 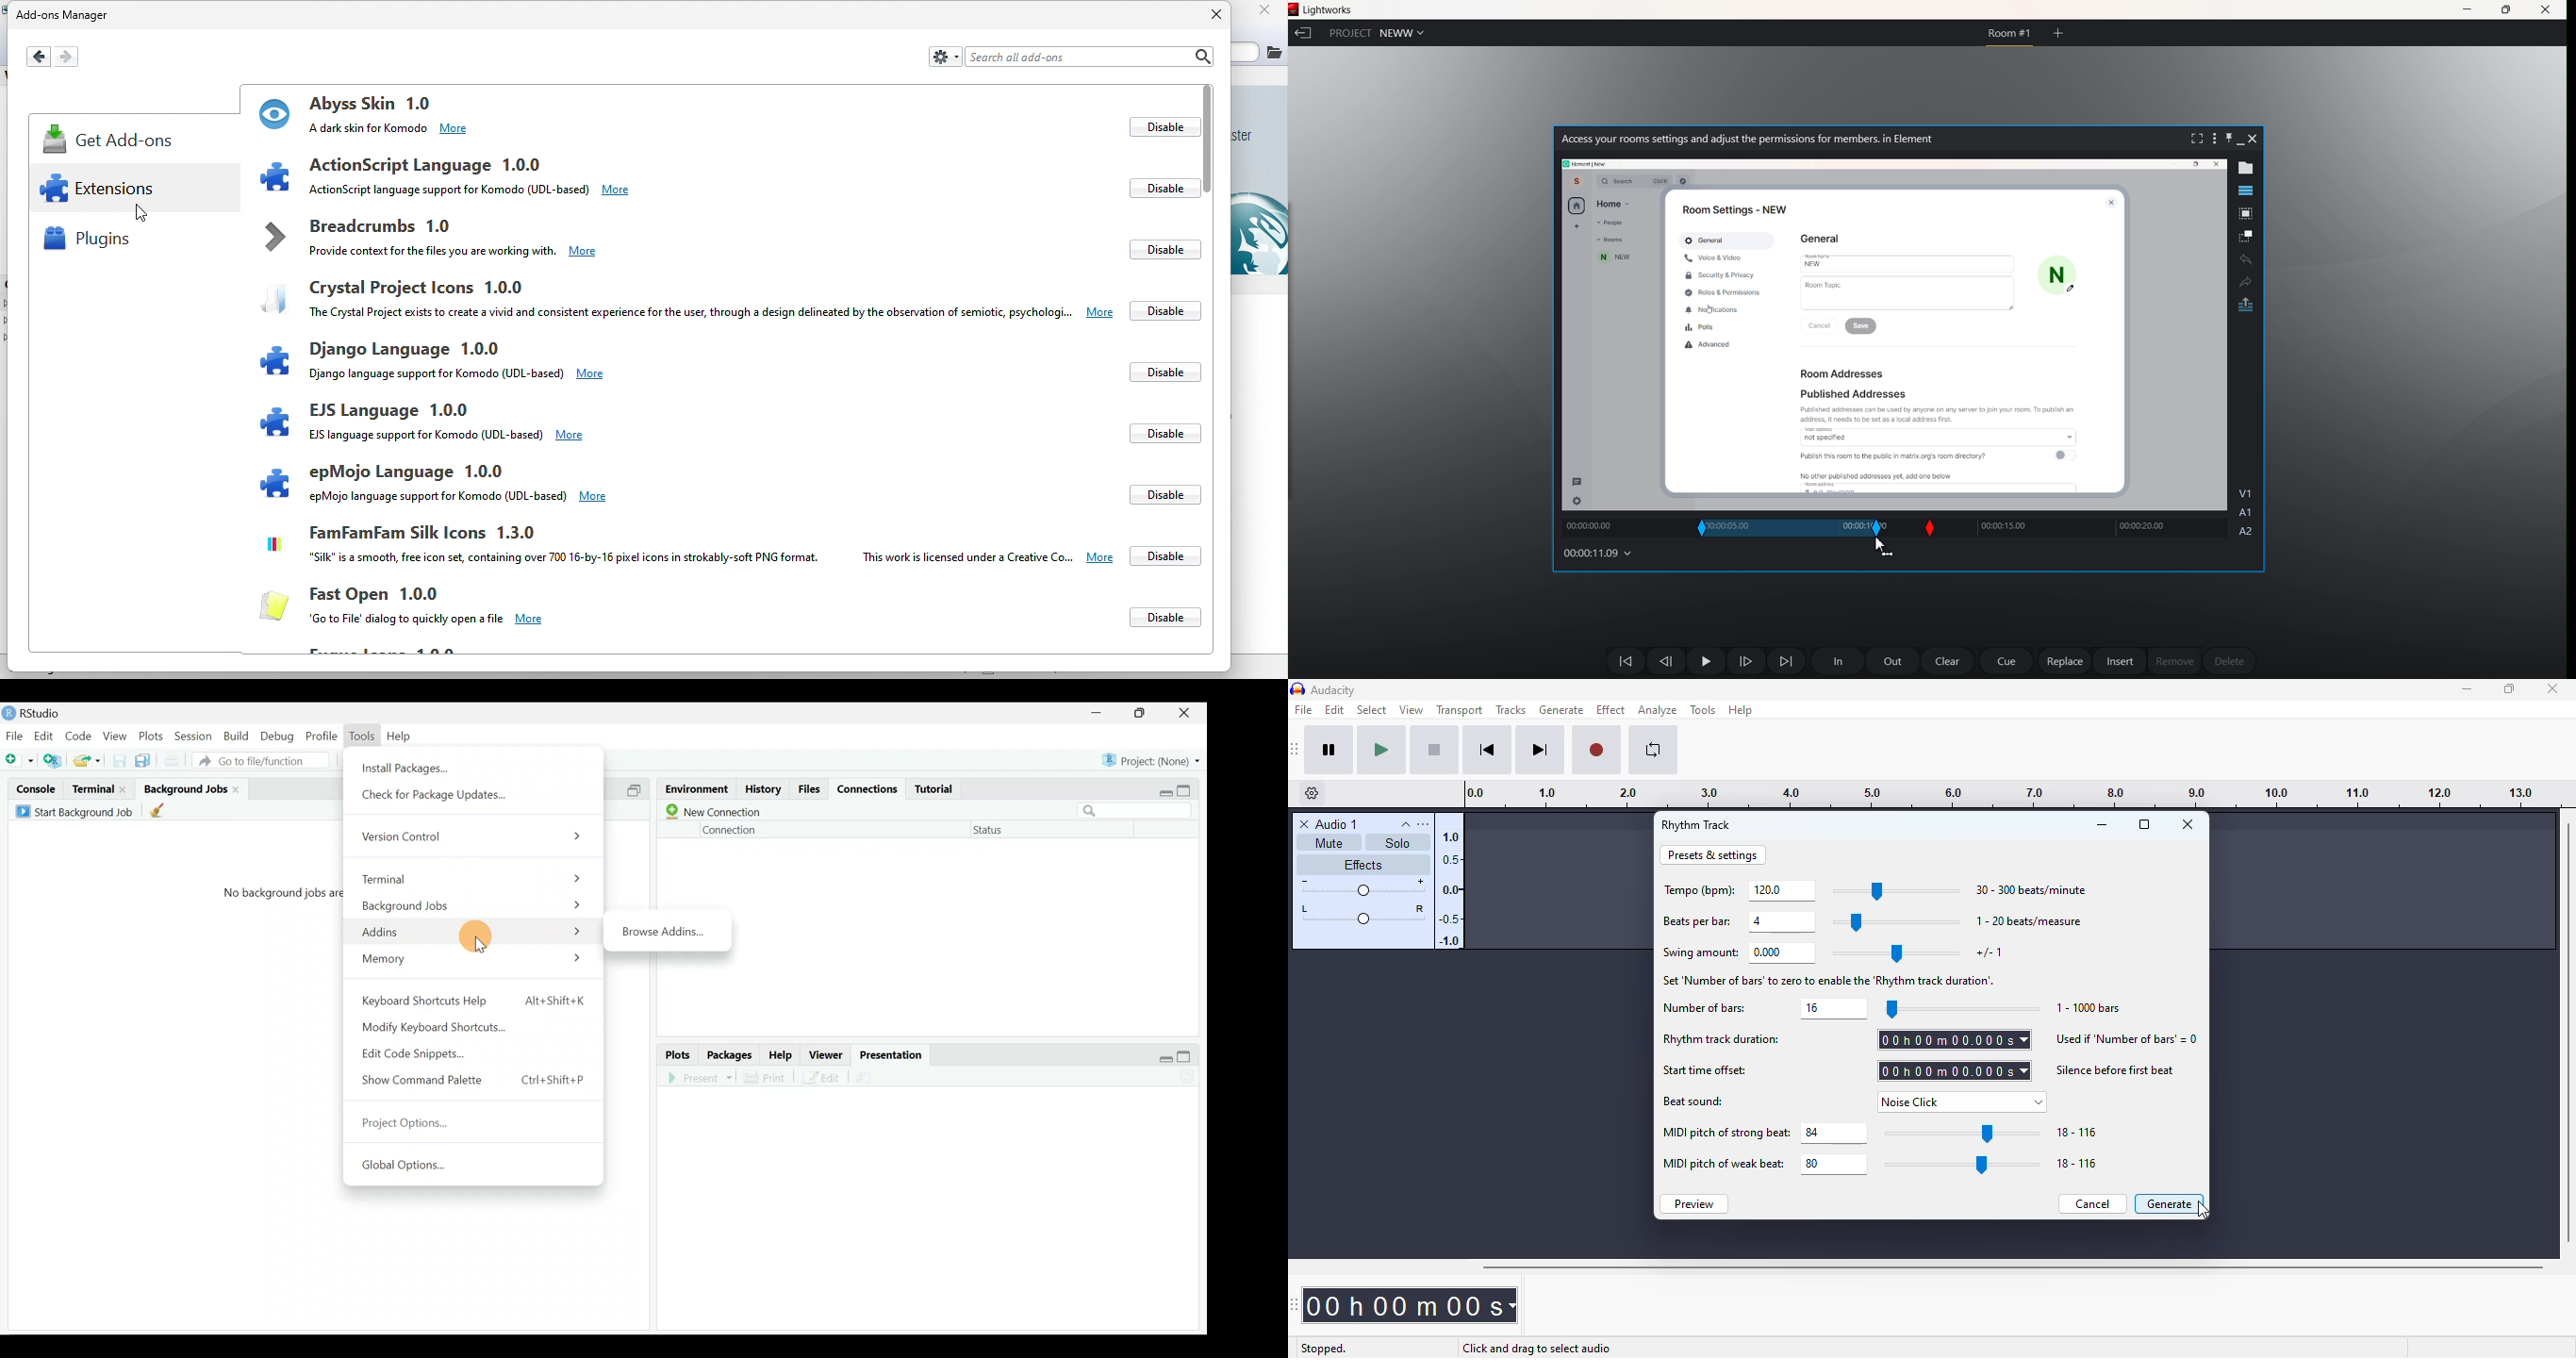 What do you see at coordinates (1562, 709) in the screenshot?
I see `generate` at bounding box center [1562, 709].